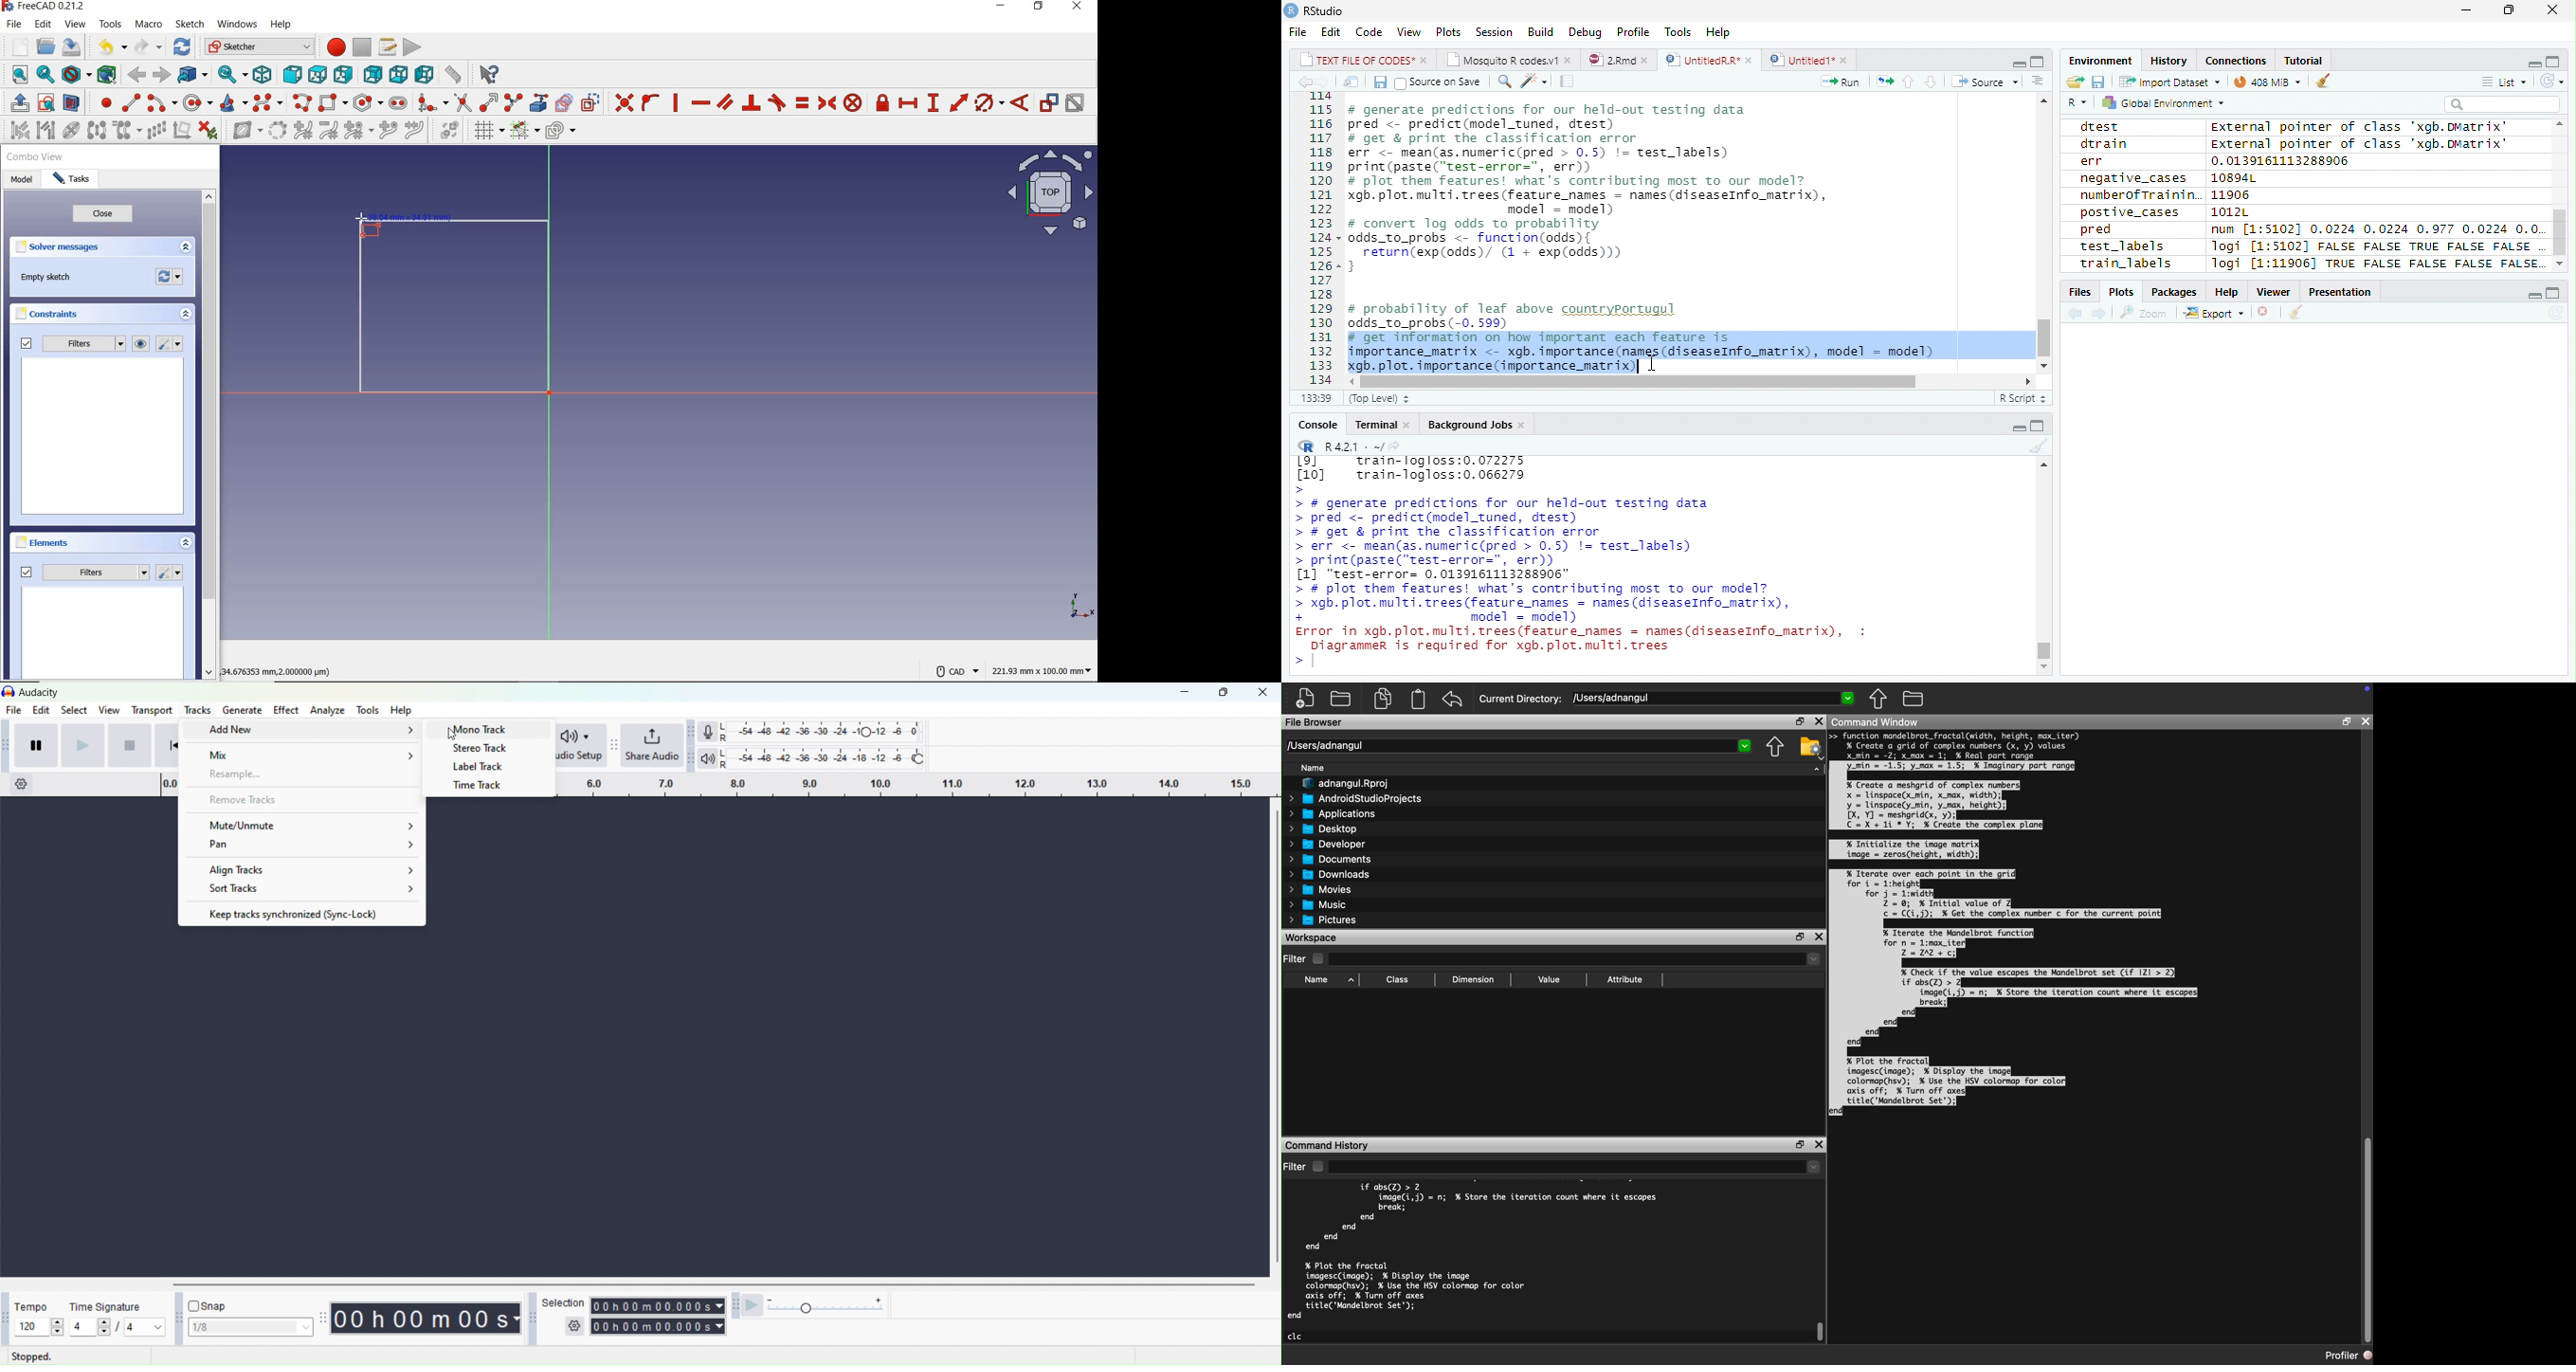 The width and height of the screenshot is (2576, 1372). What do you see at coordinates (2020, 428) in the screenshot?
I see `Minimize` at bounding box center [2020, 428].